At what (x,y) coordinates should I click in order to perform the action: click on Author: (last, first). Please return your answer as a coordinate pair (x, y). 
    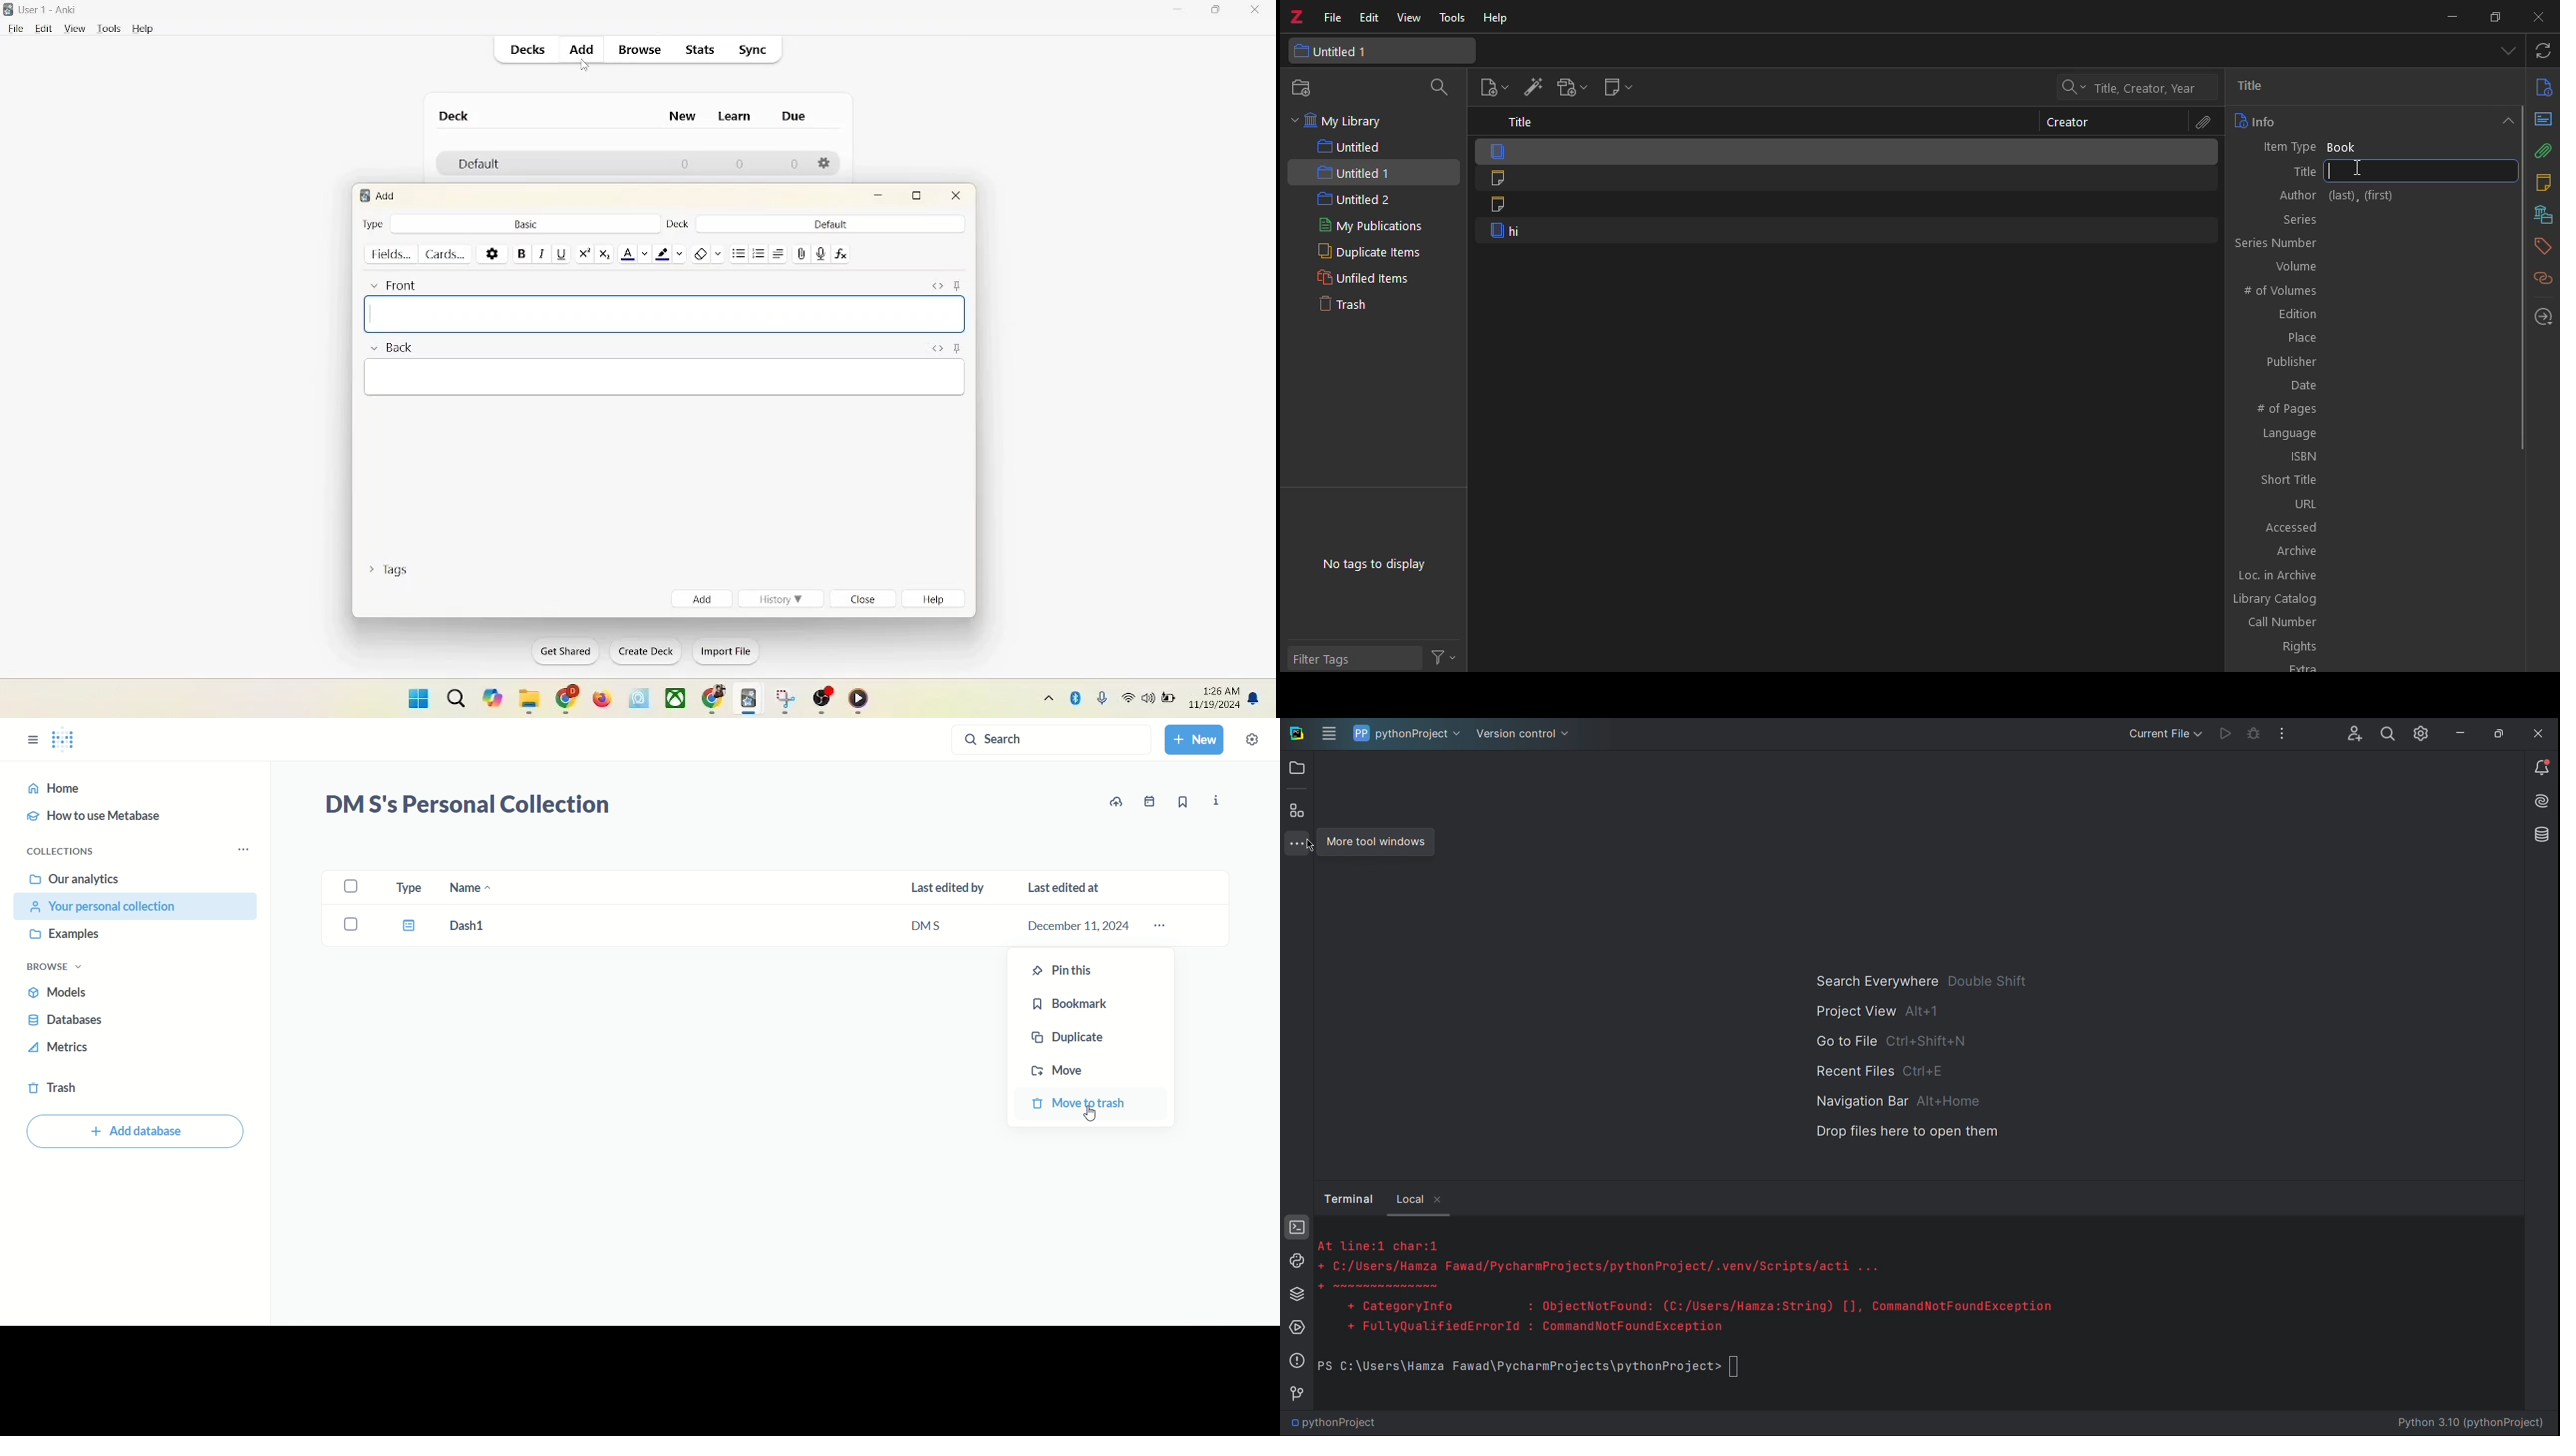
    Looking at the image, I should click on (2366, 193).